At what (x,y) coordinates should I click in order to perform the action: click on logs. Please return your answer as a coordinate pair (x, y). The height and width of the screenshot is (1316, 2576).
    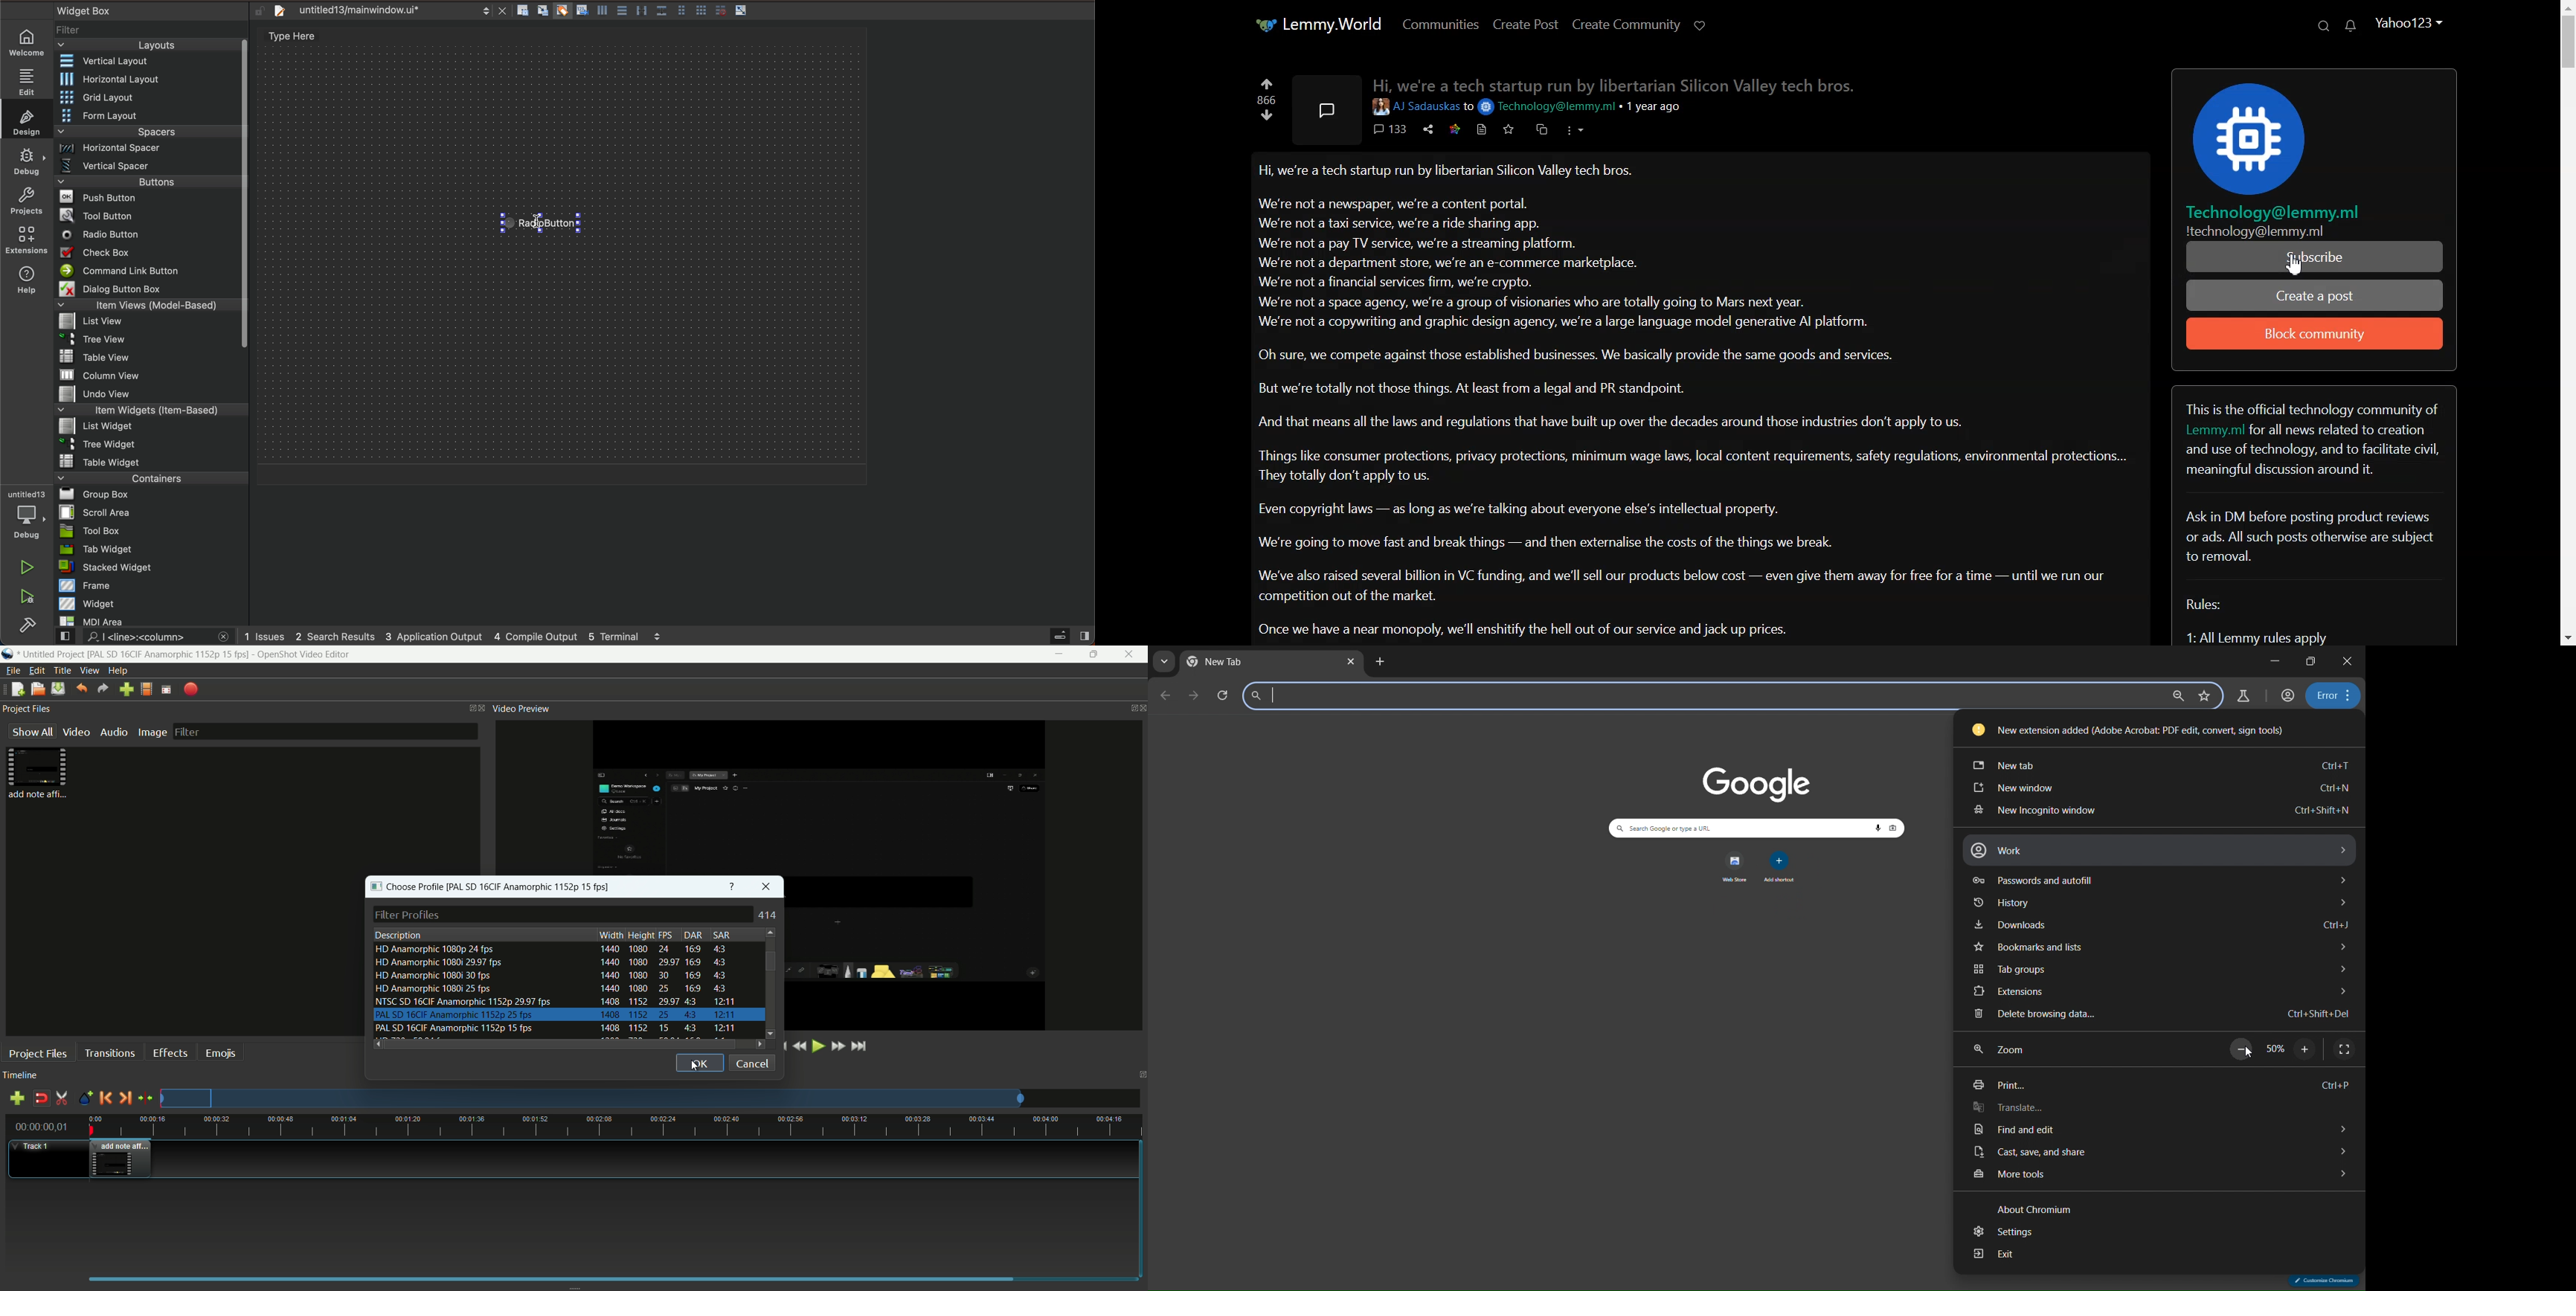
    Looking at the image, I should click on (467, 636).